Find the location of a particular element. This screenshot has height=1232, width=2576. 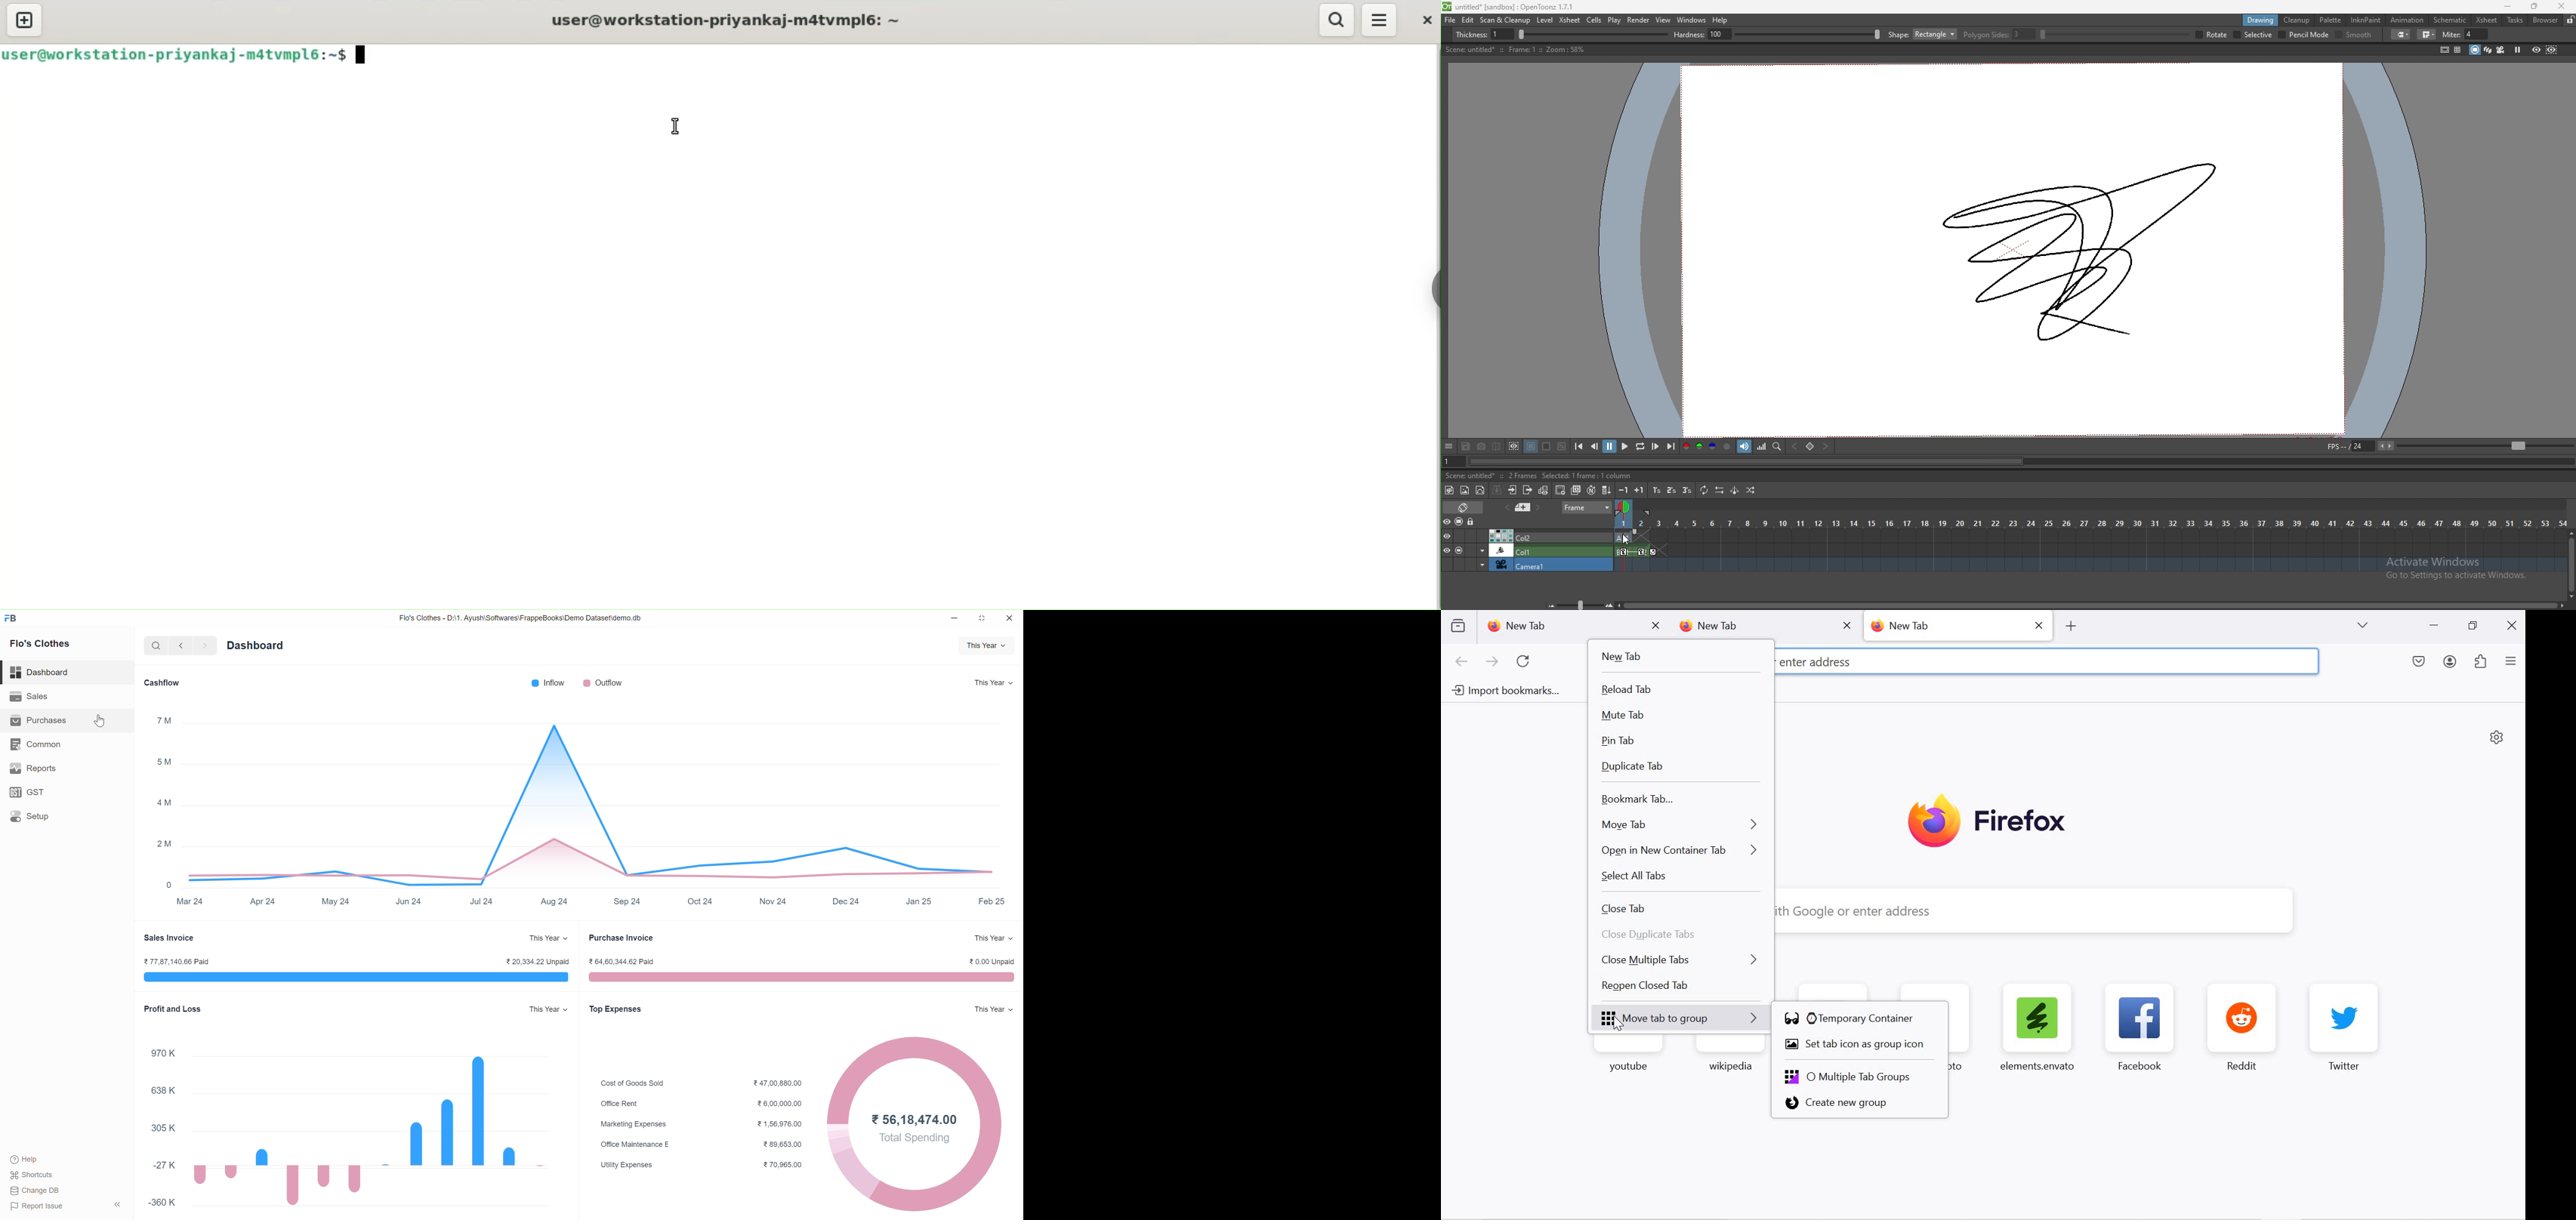

Common is located at coordinates (66, 744).